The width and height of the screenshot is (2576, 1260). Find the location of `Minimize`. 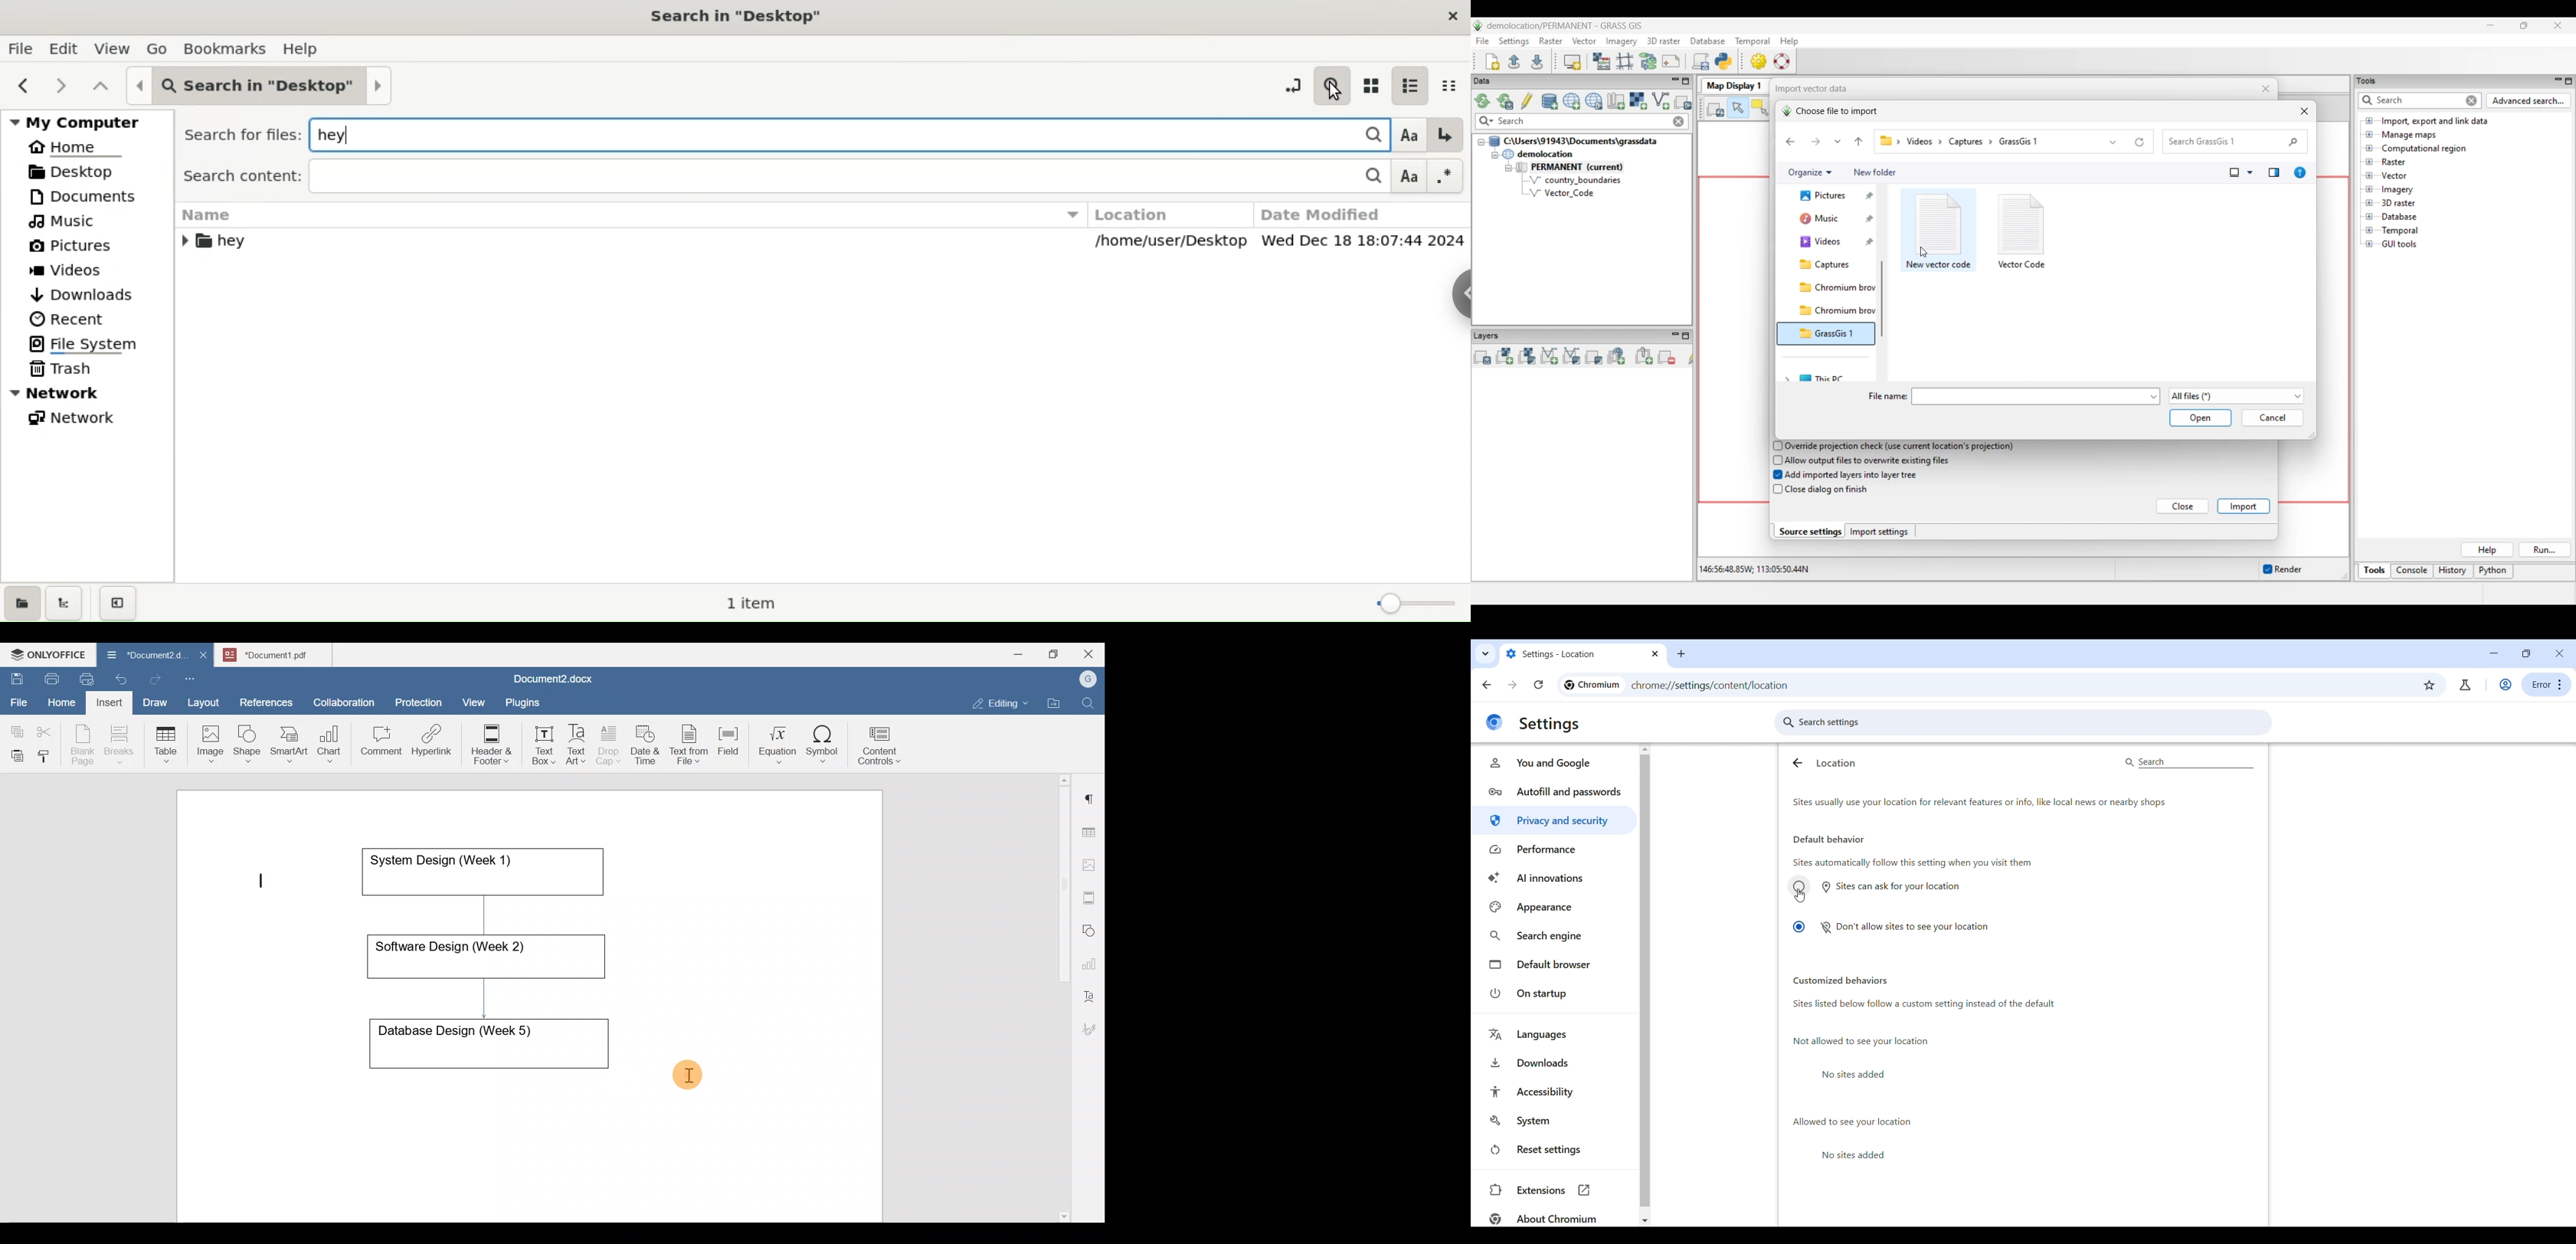

Minimize is located at coordinates (1018, 653).